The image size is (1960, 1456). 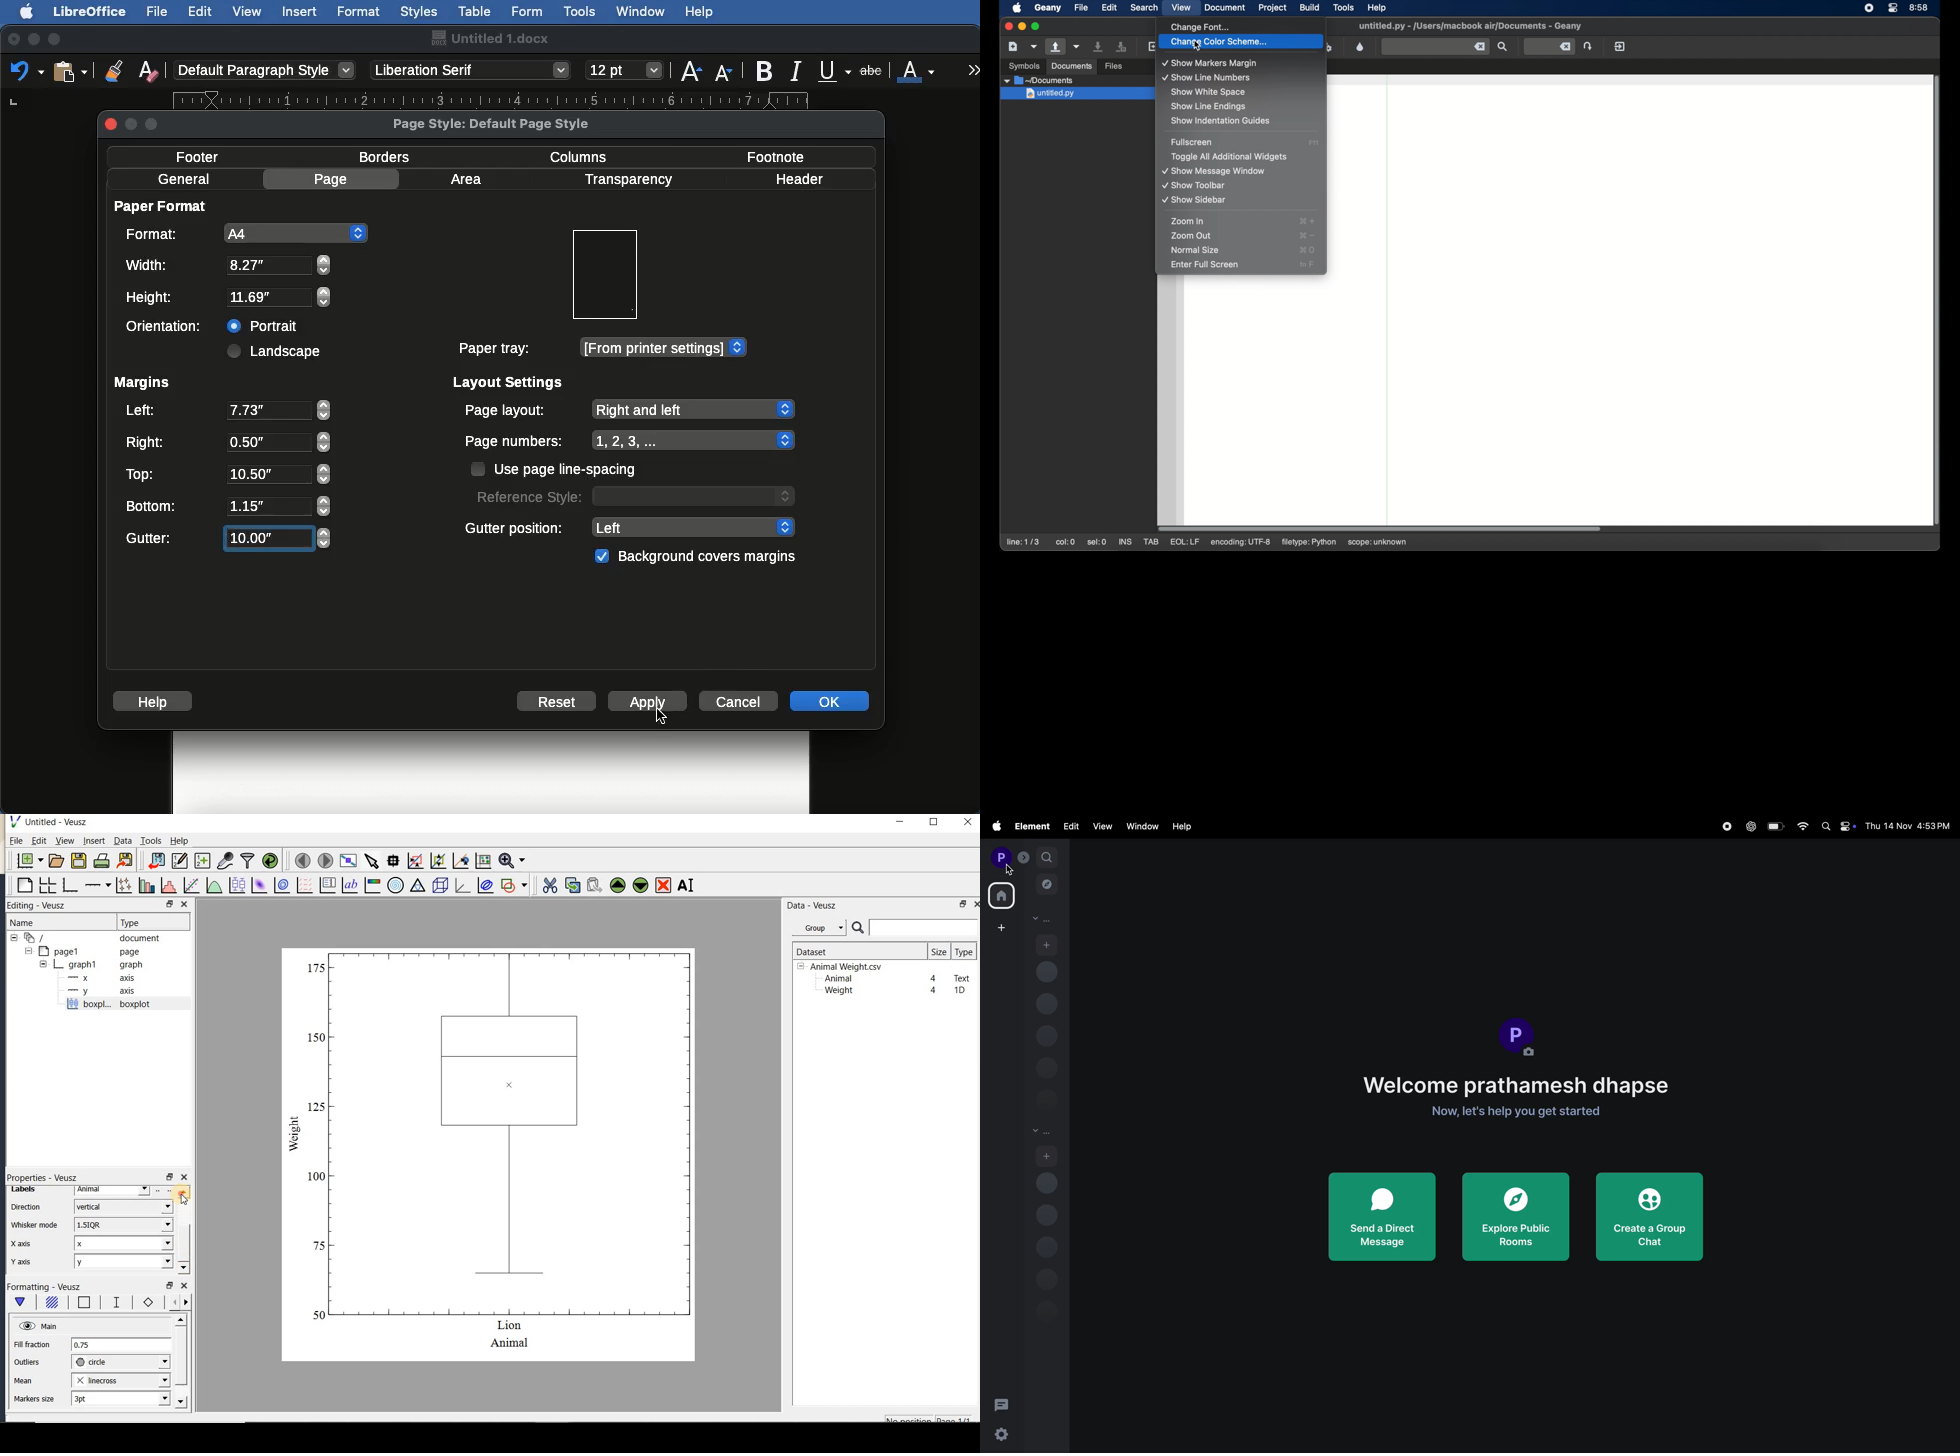 What do you see at coordinates (184, 179) in the screenshot?
I see `General` at bounding box center [184, 179].